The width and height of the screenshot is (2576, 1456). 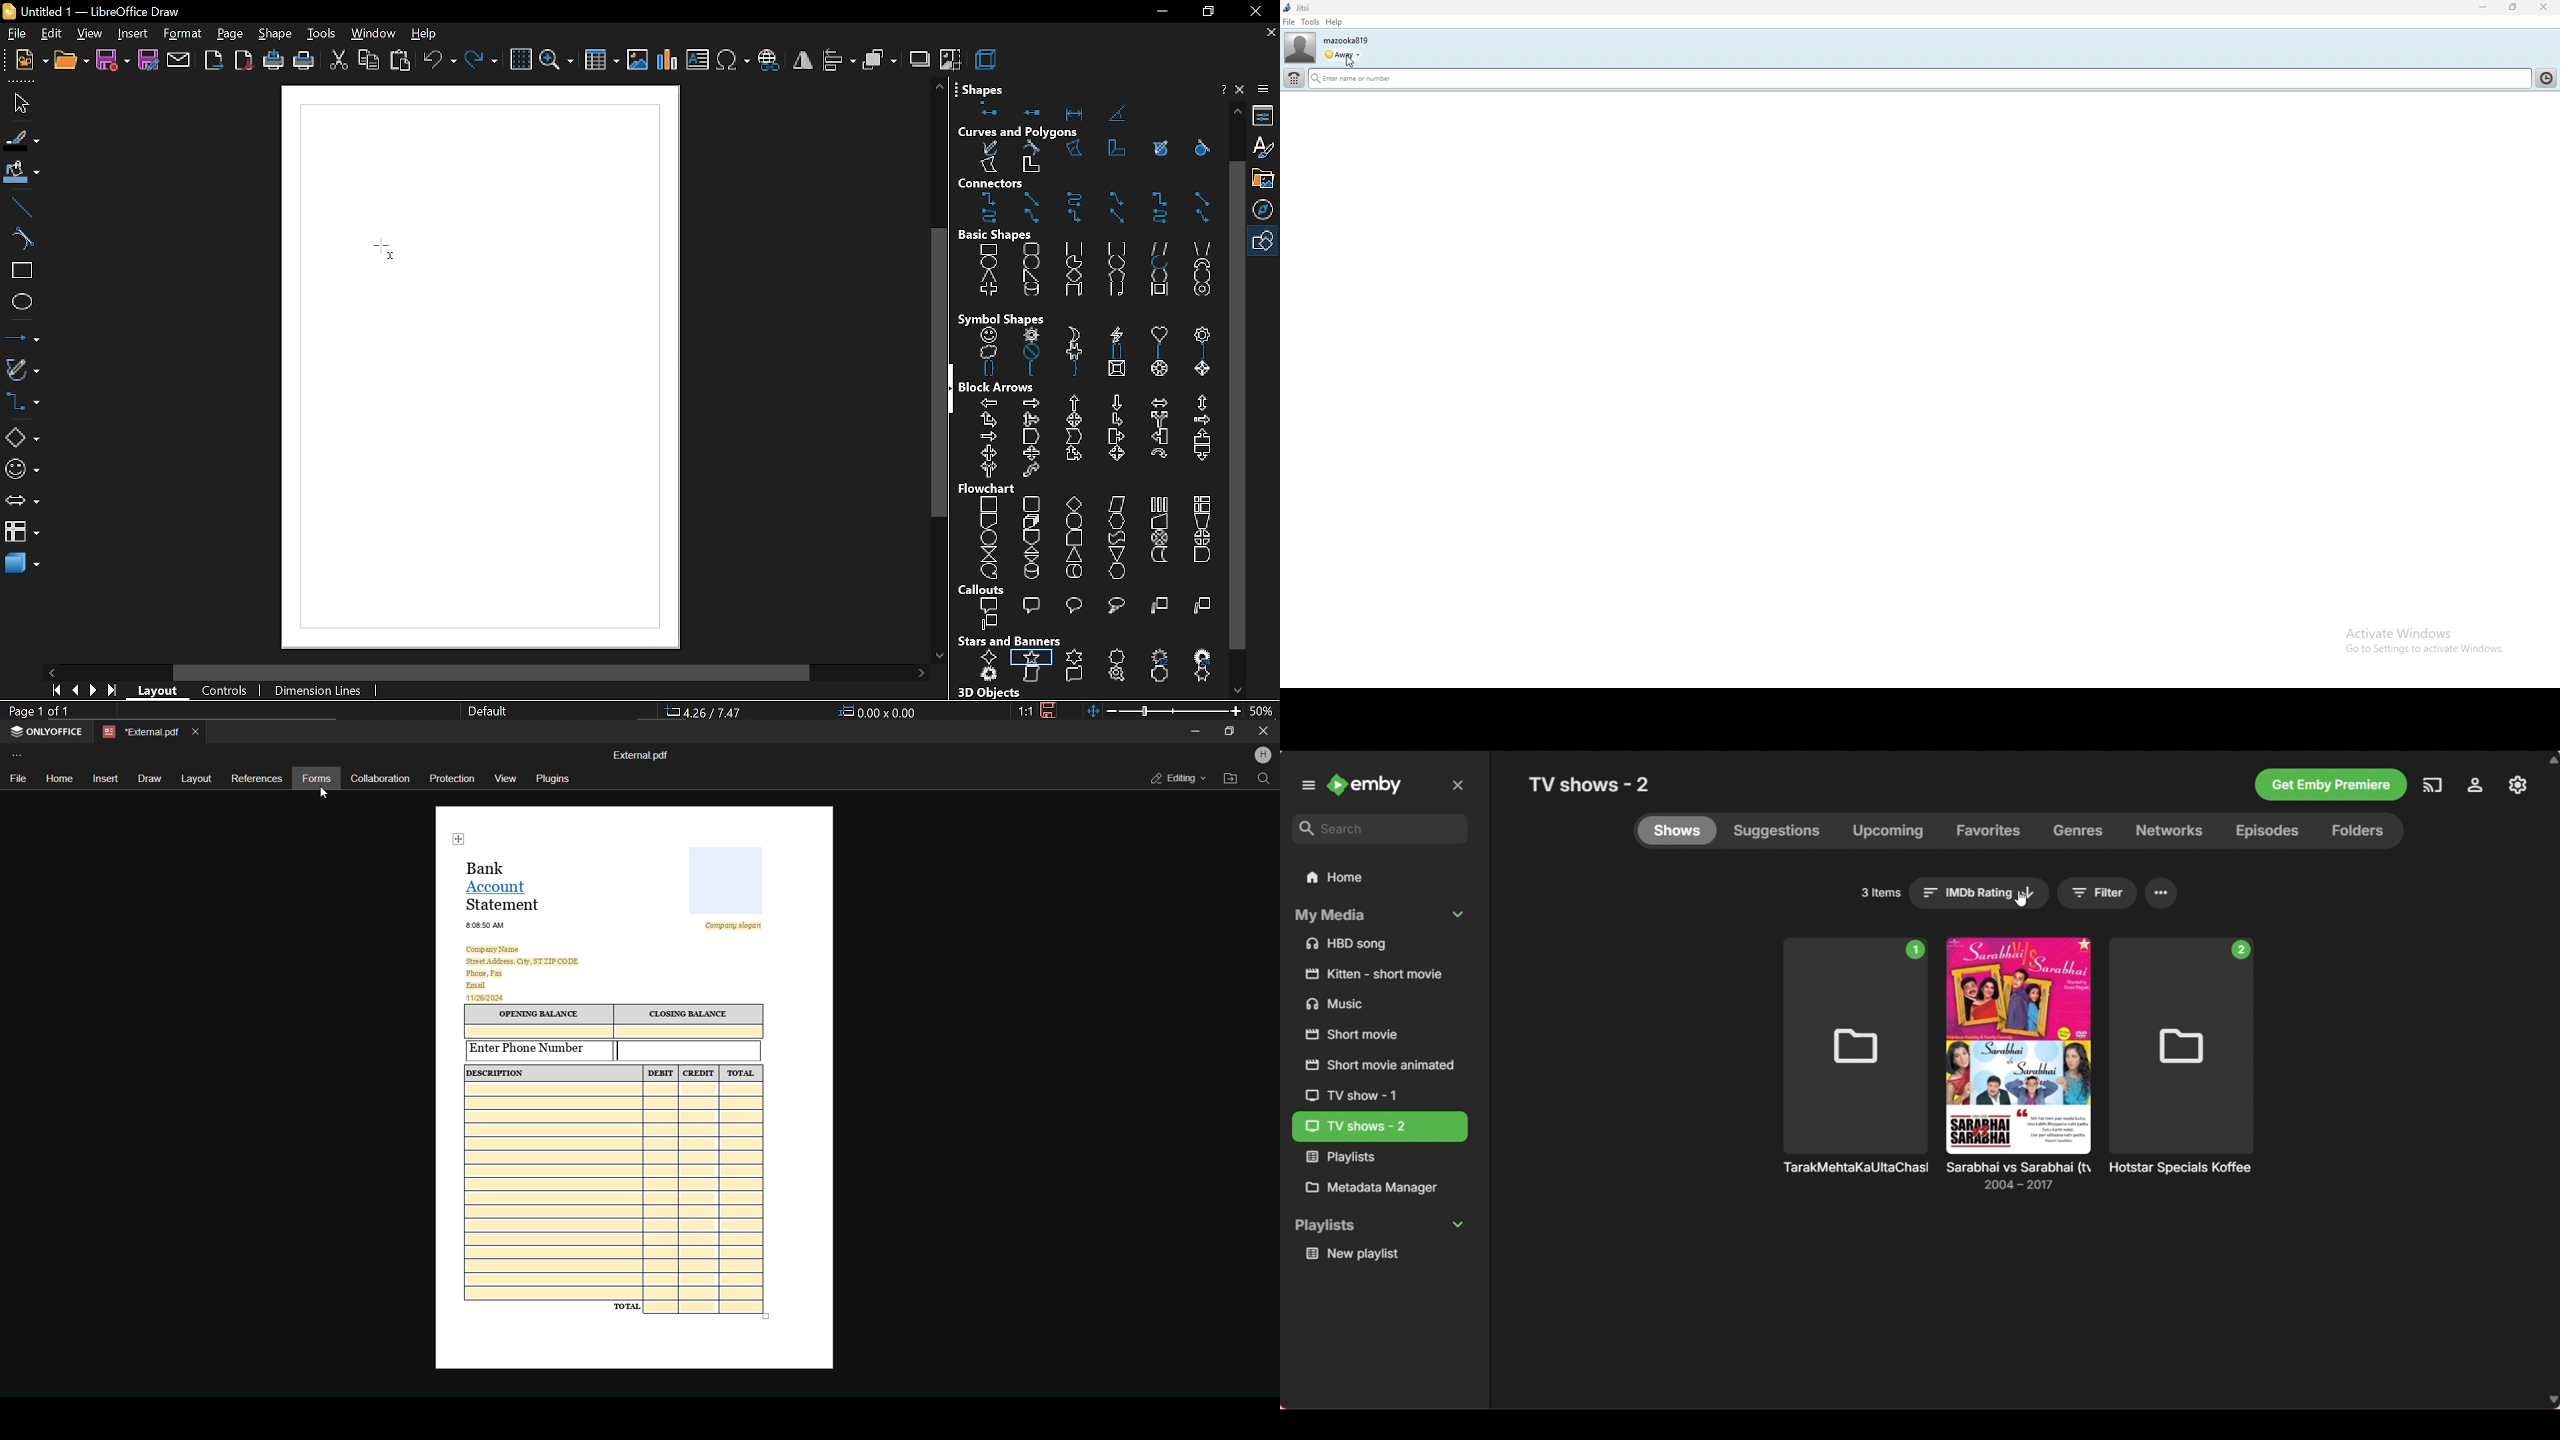 What do you see at coordinates (46, 731) in the screenshot?
I see `ONLYOFFICE application name` at bounding box center [46, 731].